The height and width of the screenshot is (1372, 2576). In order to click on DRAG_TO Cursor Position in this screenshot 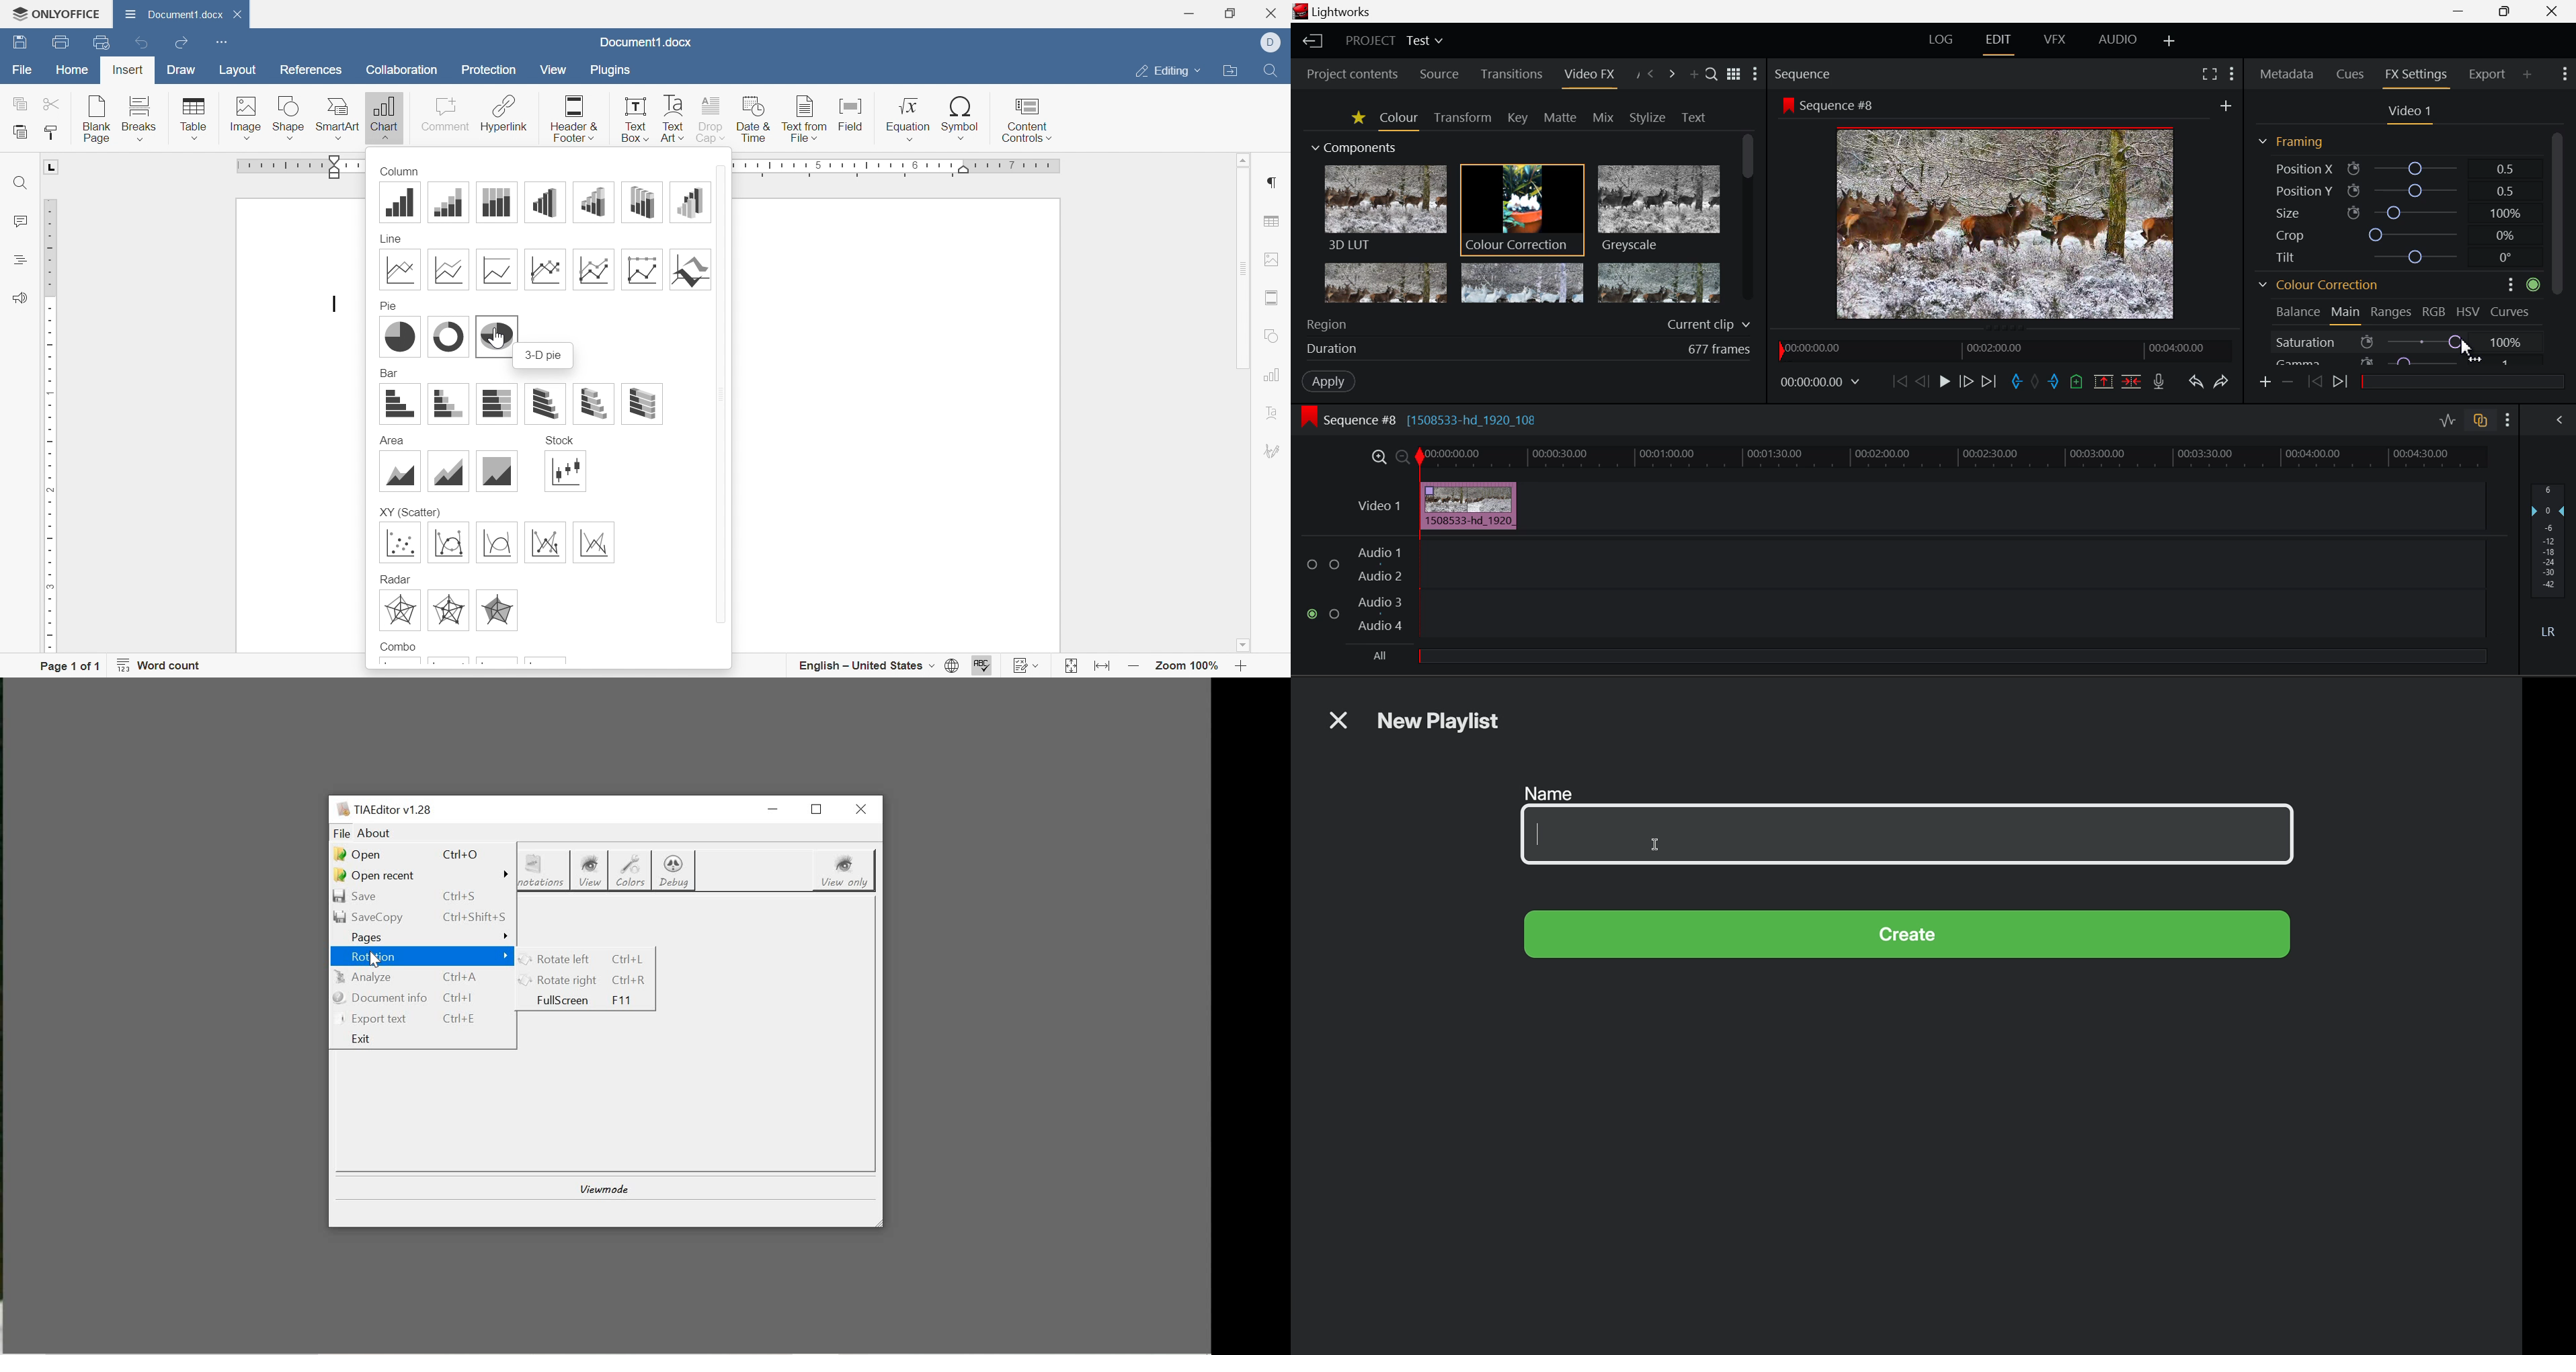, I will do `click(2463, 345)`.